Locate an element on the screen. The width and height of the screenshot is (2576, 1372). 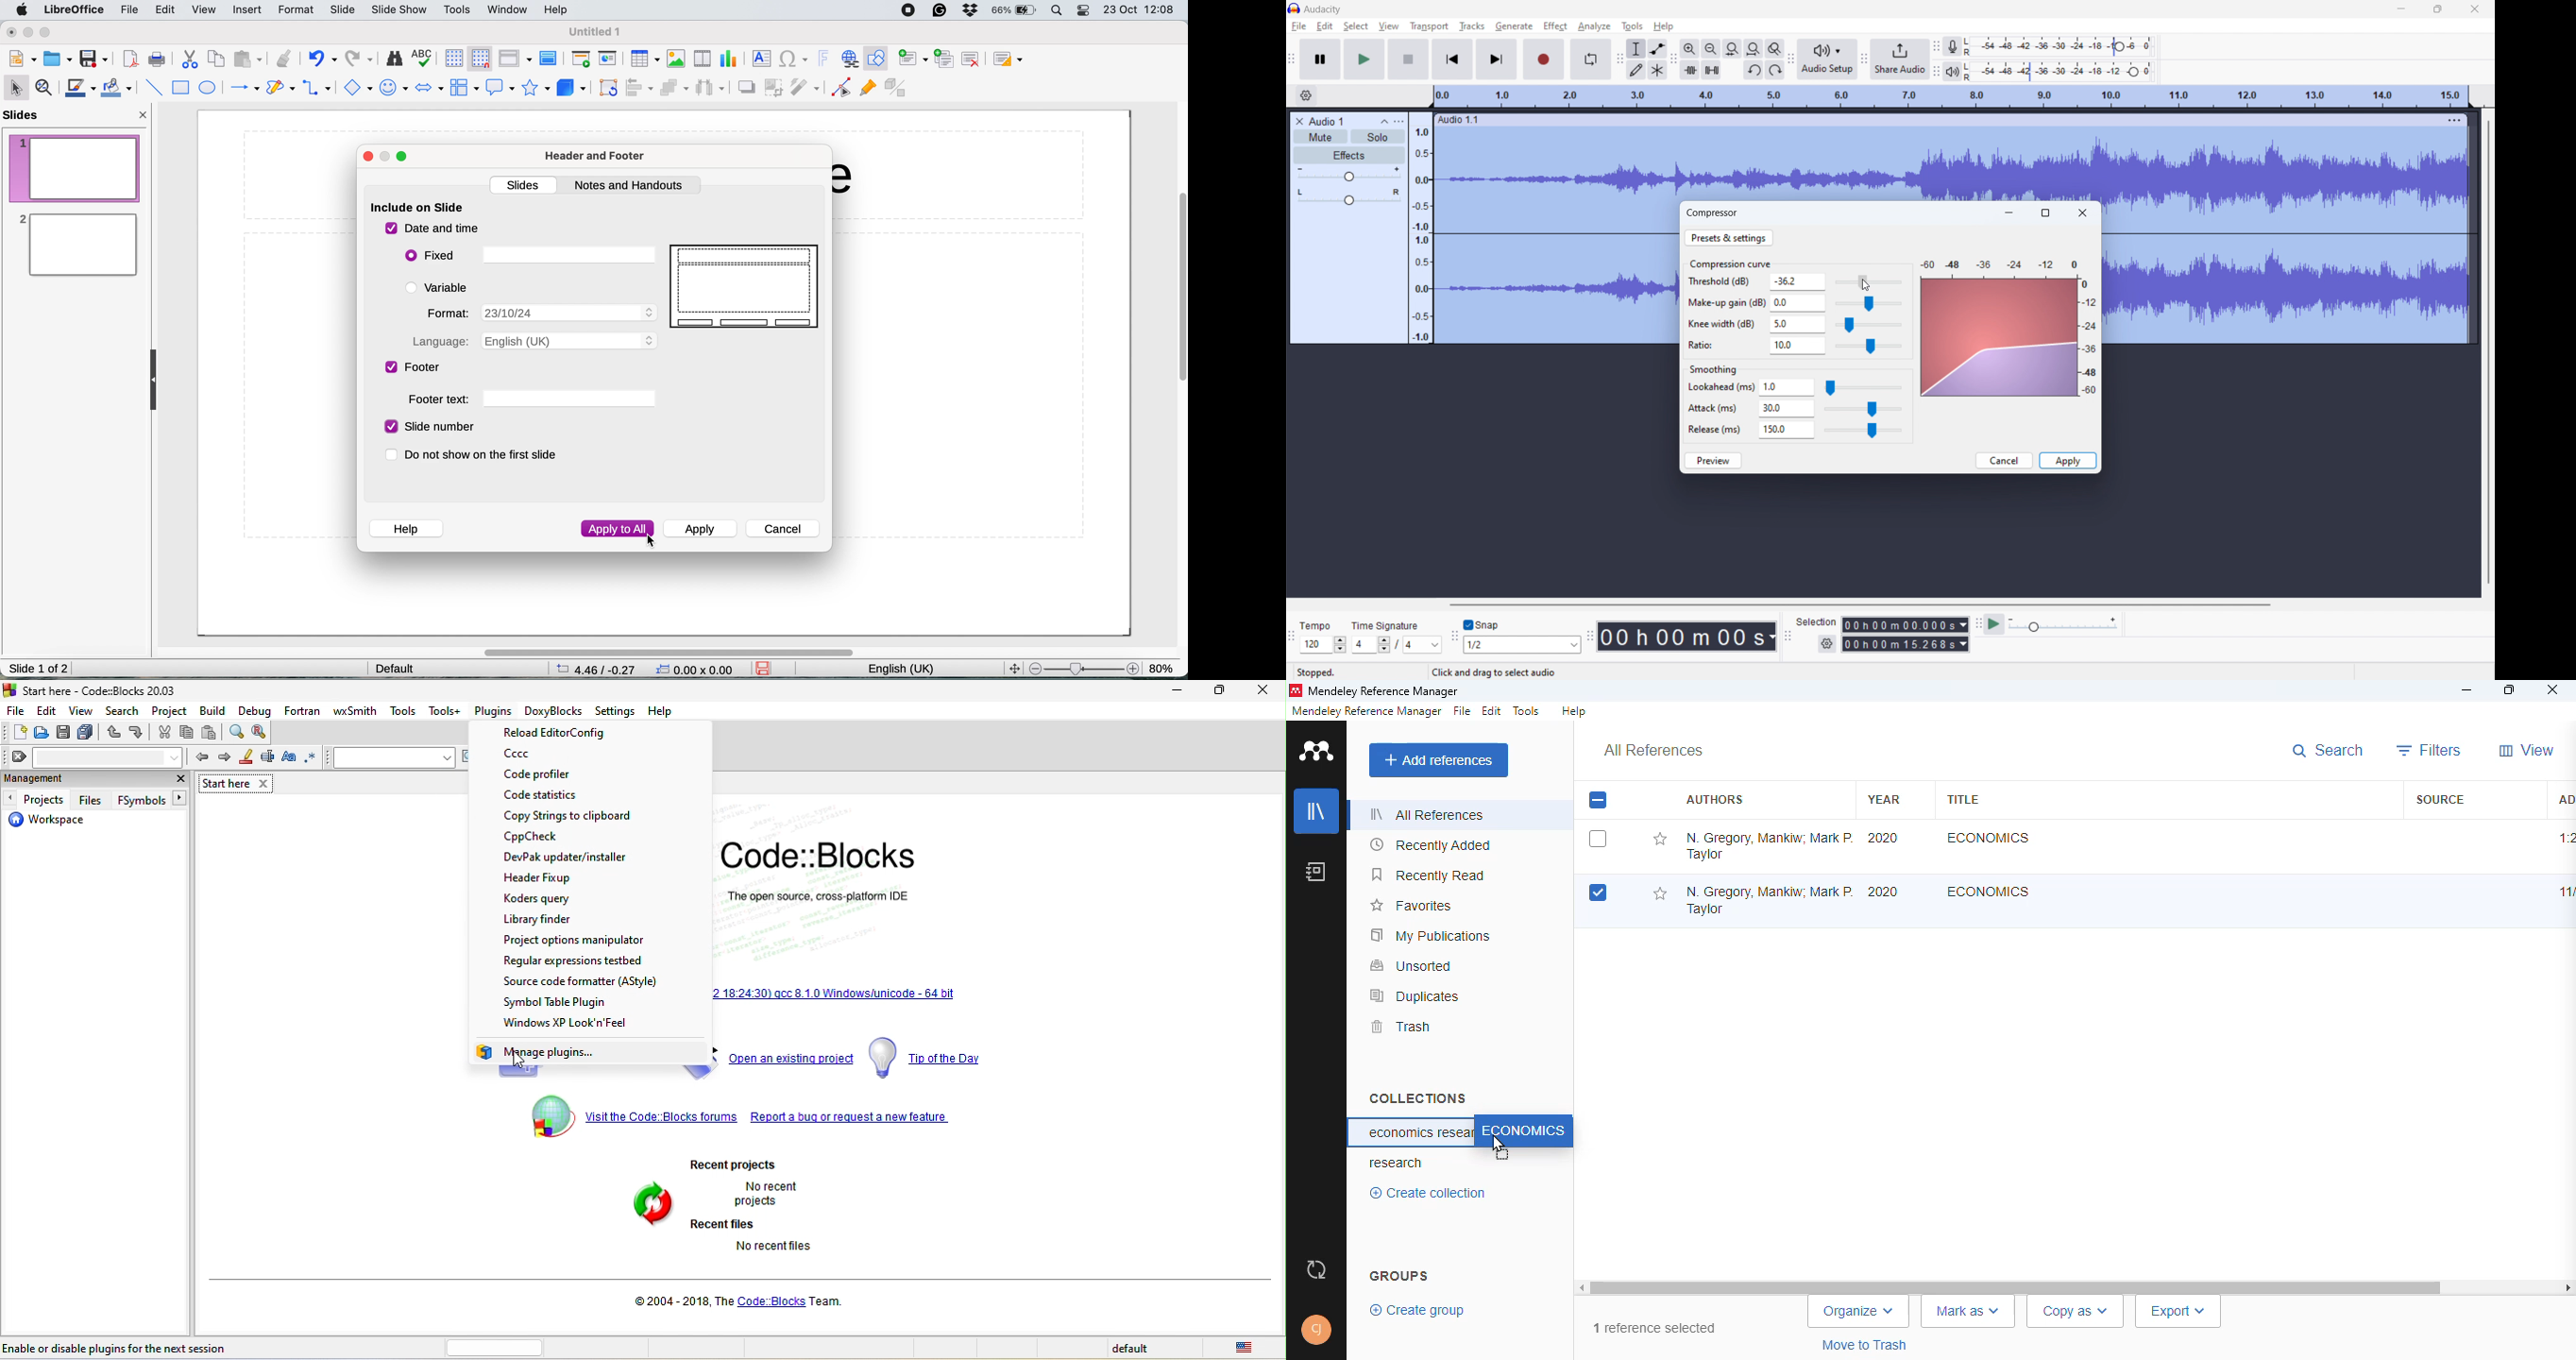
all references is located at coordinates (1427, 814).